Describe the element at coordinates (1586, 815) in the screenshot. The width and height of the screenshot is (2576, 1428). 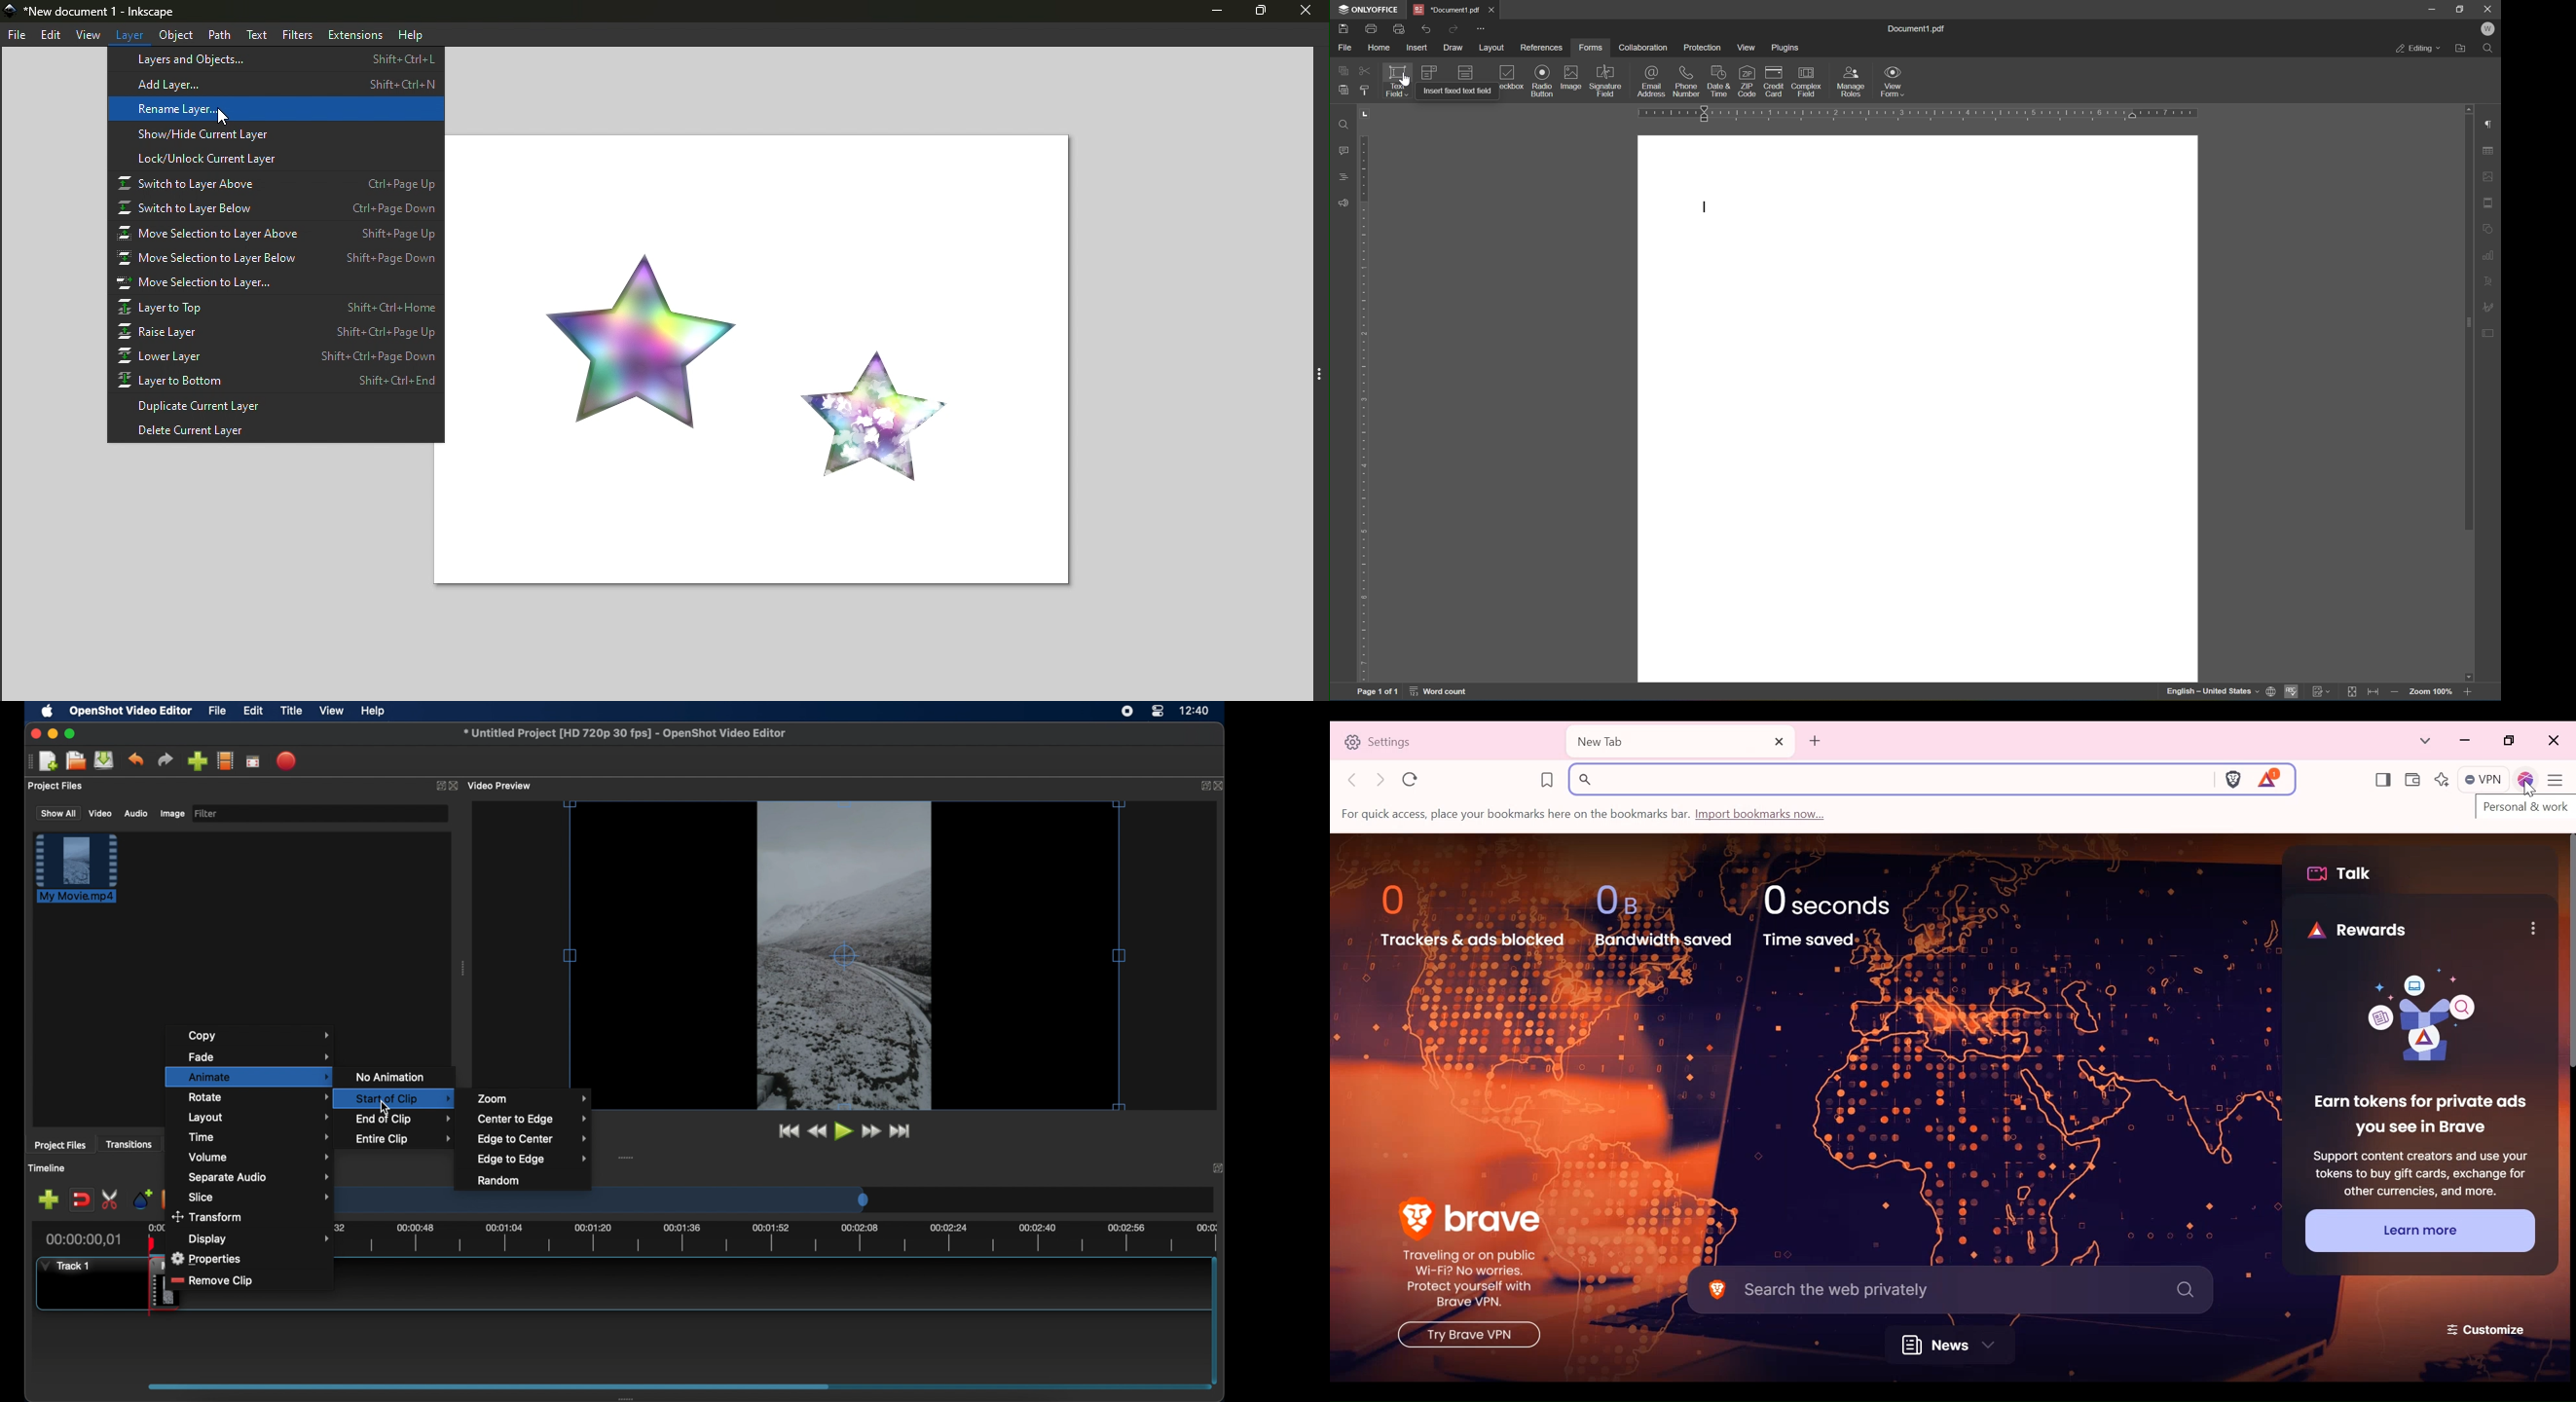
I see `For quick access, place your bookmarks here on the bookmarks bar. Import bookmarks now` at that location.